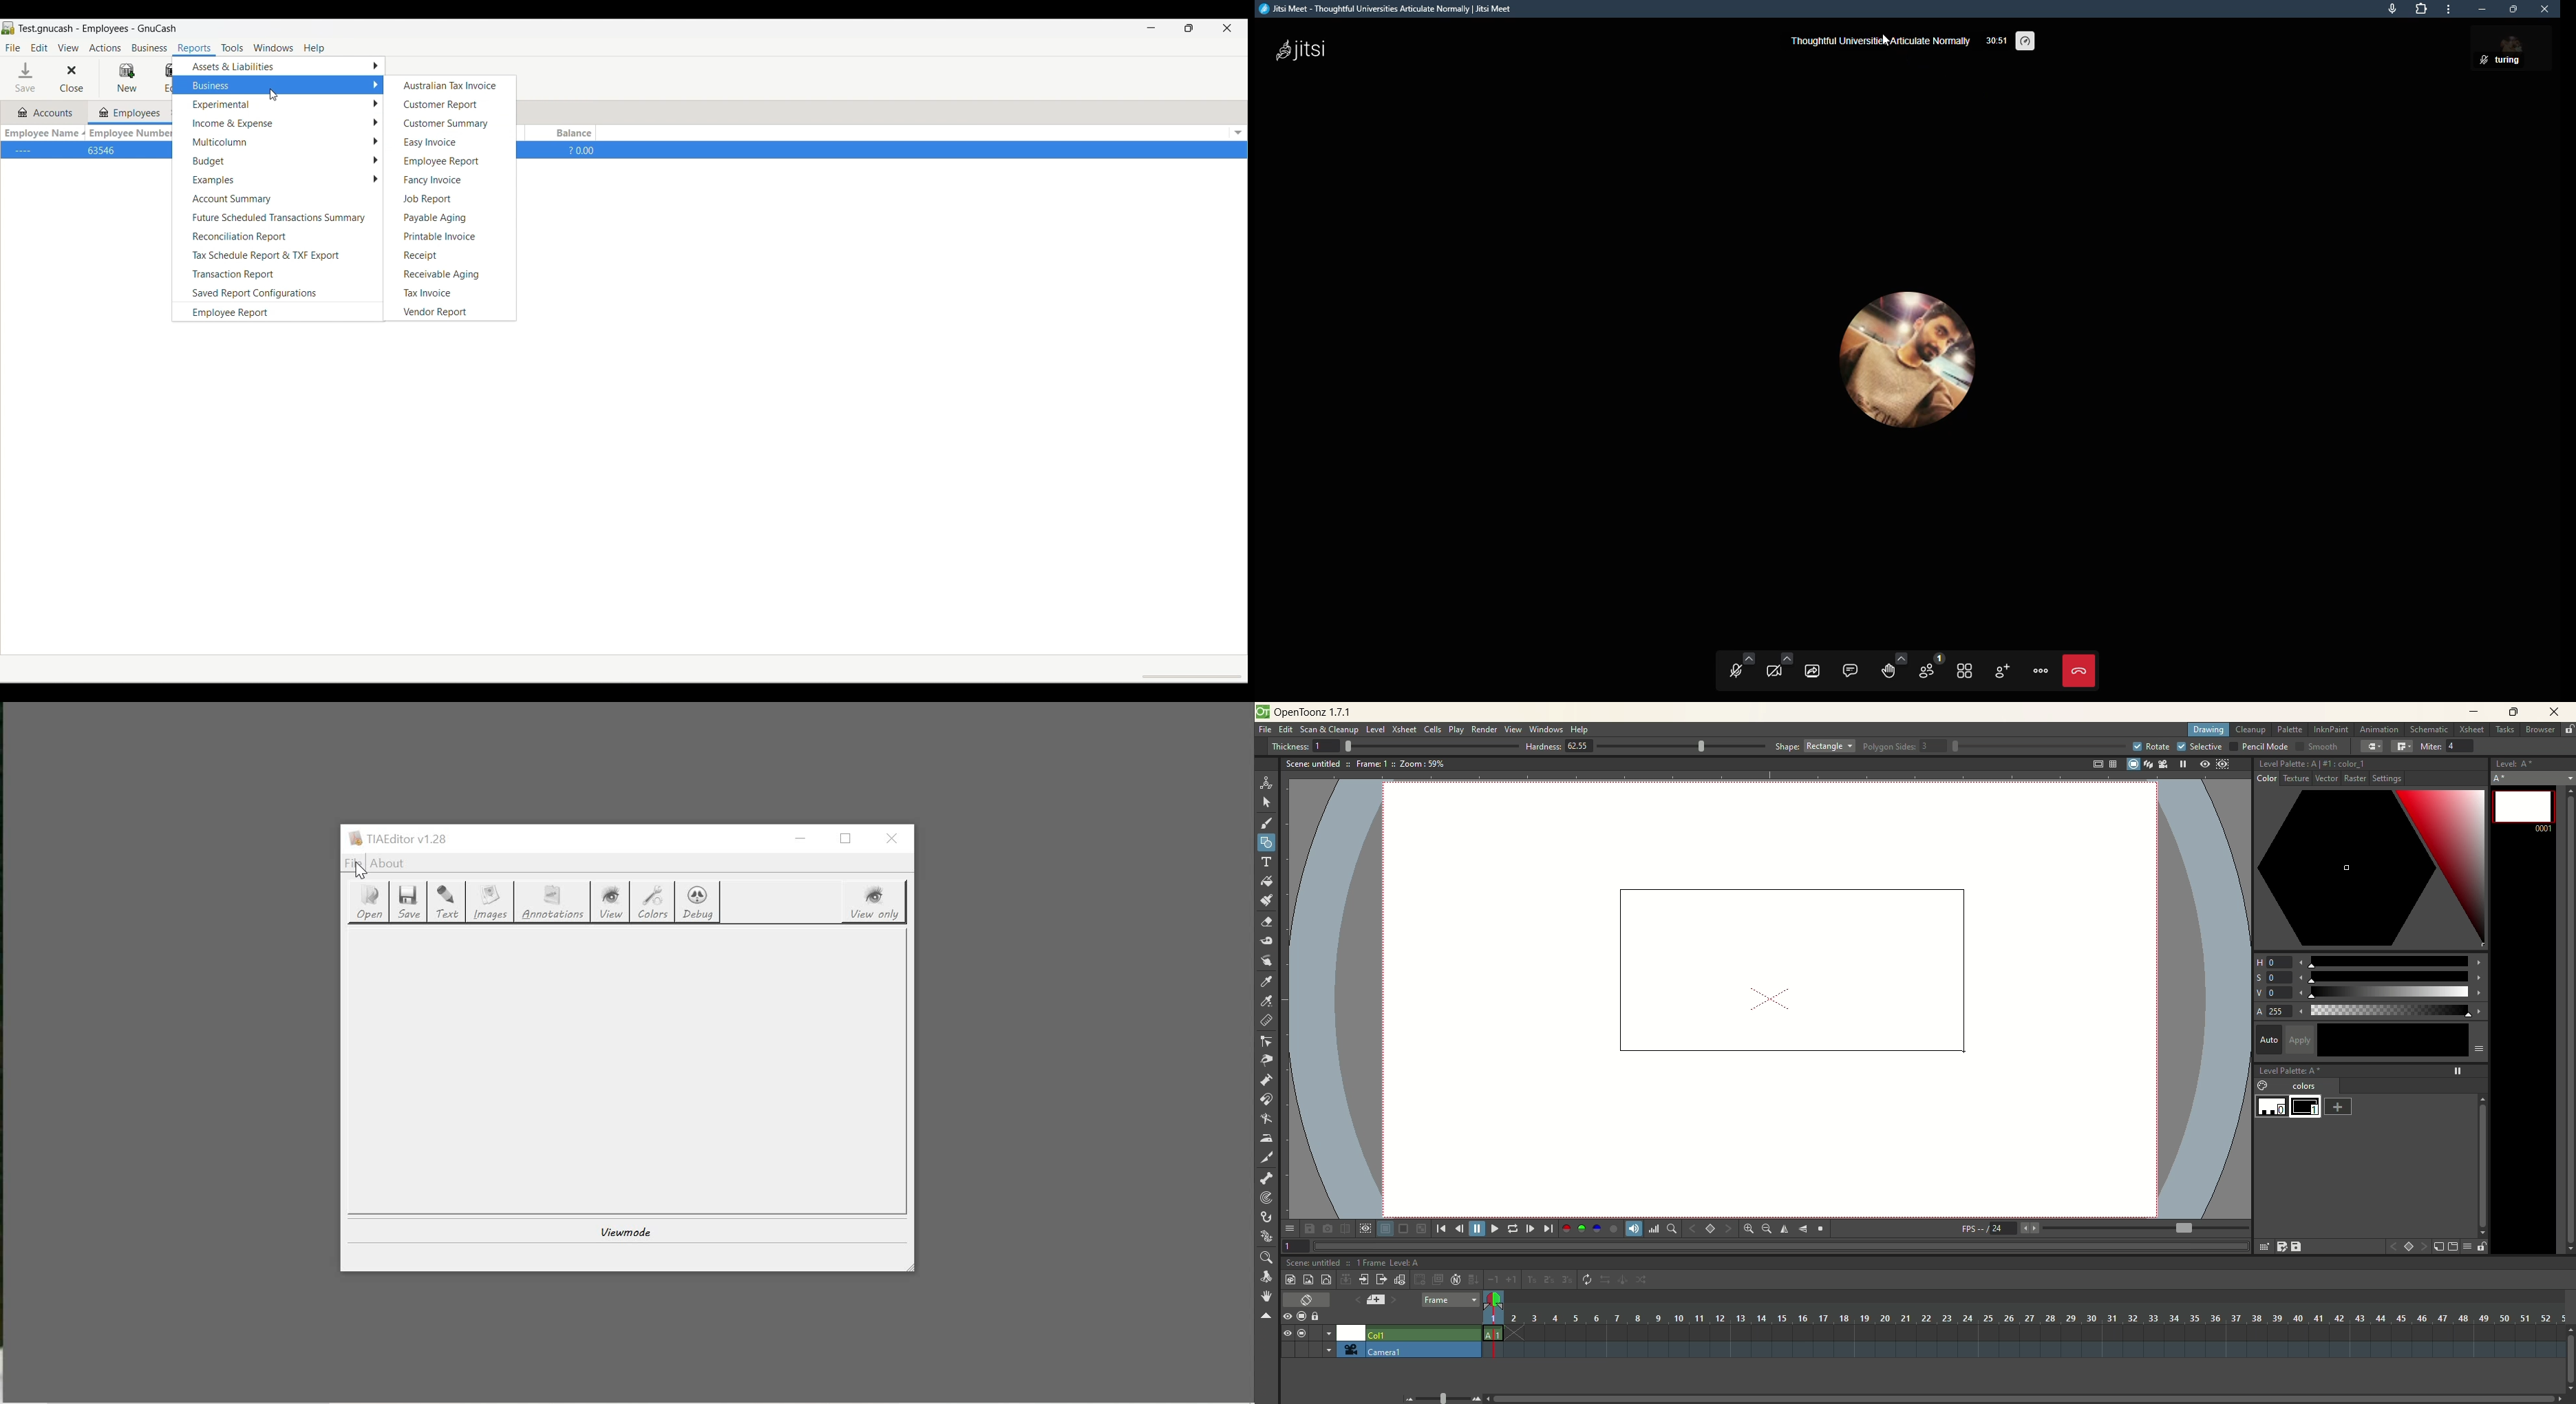  I want to click on previous key, so click(1693, 1228).